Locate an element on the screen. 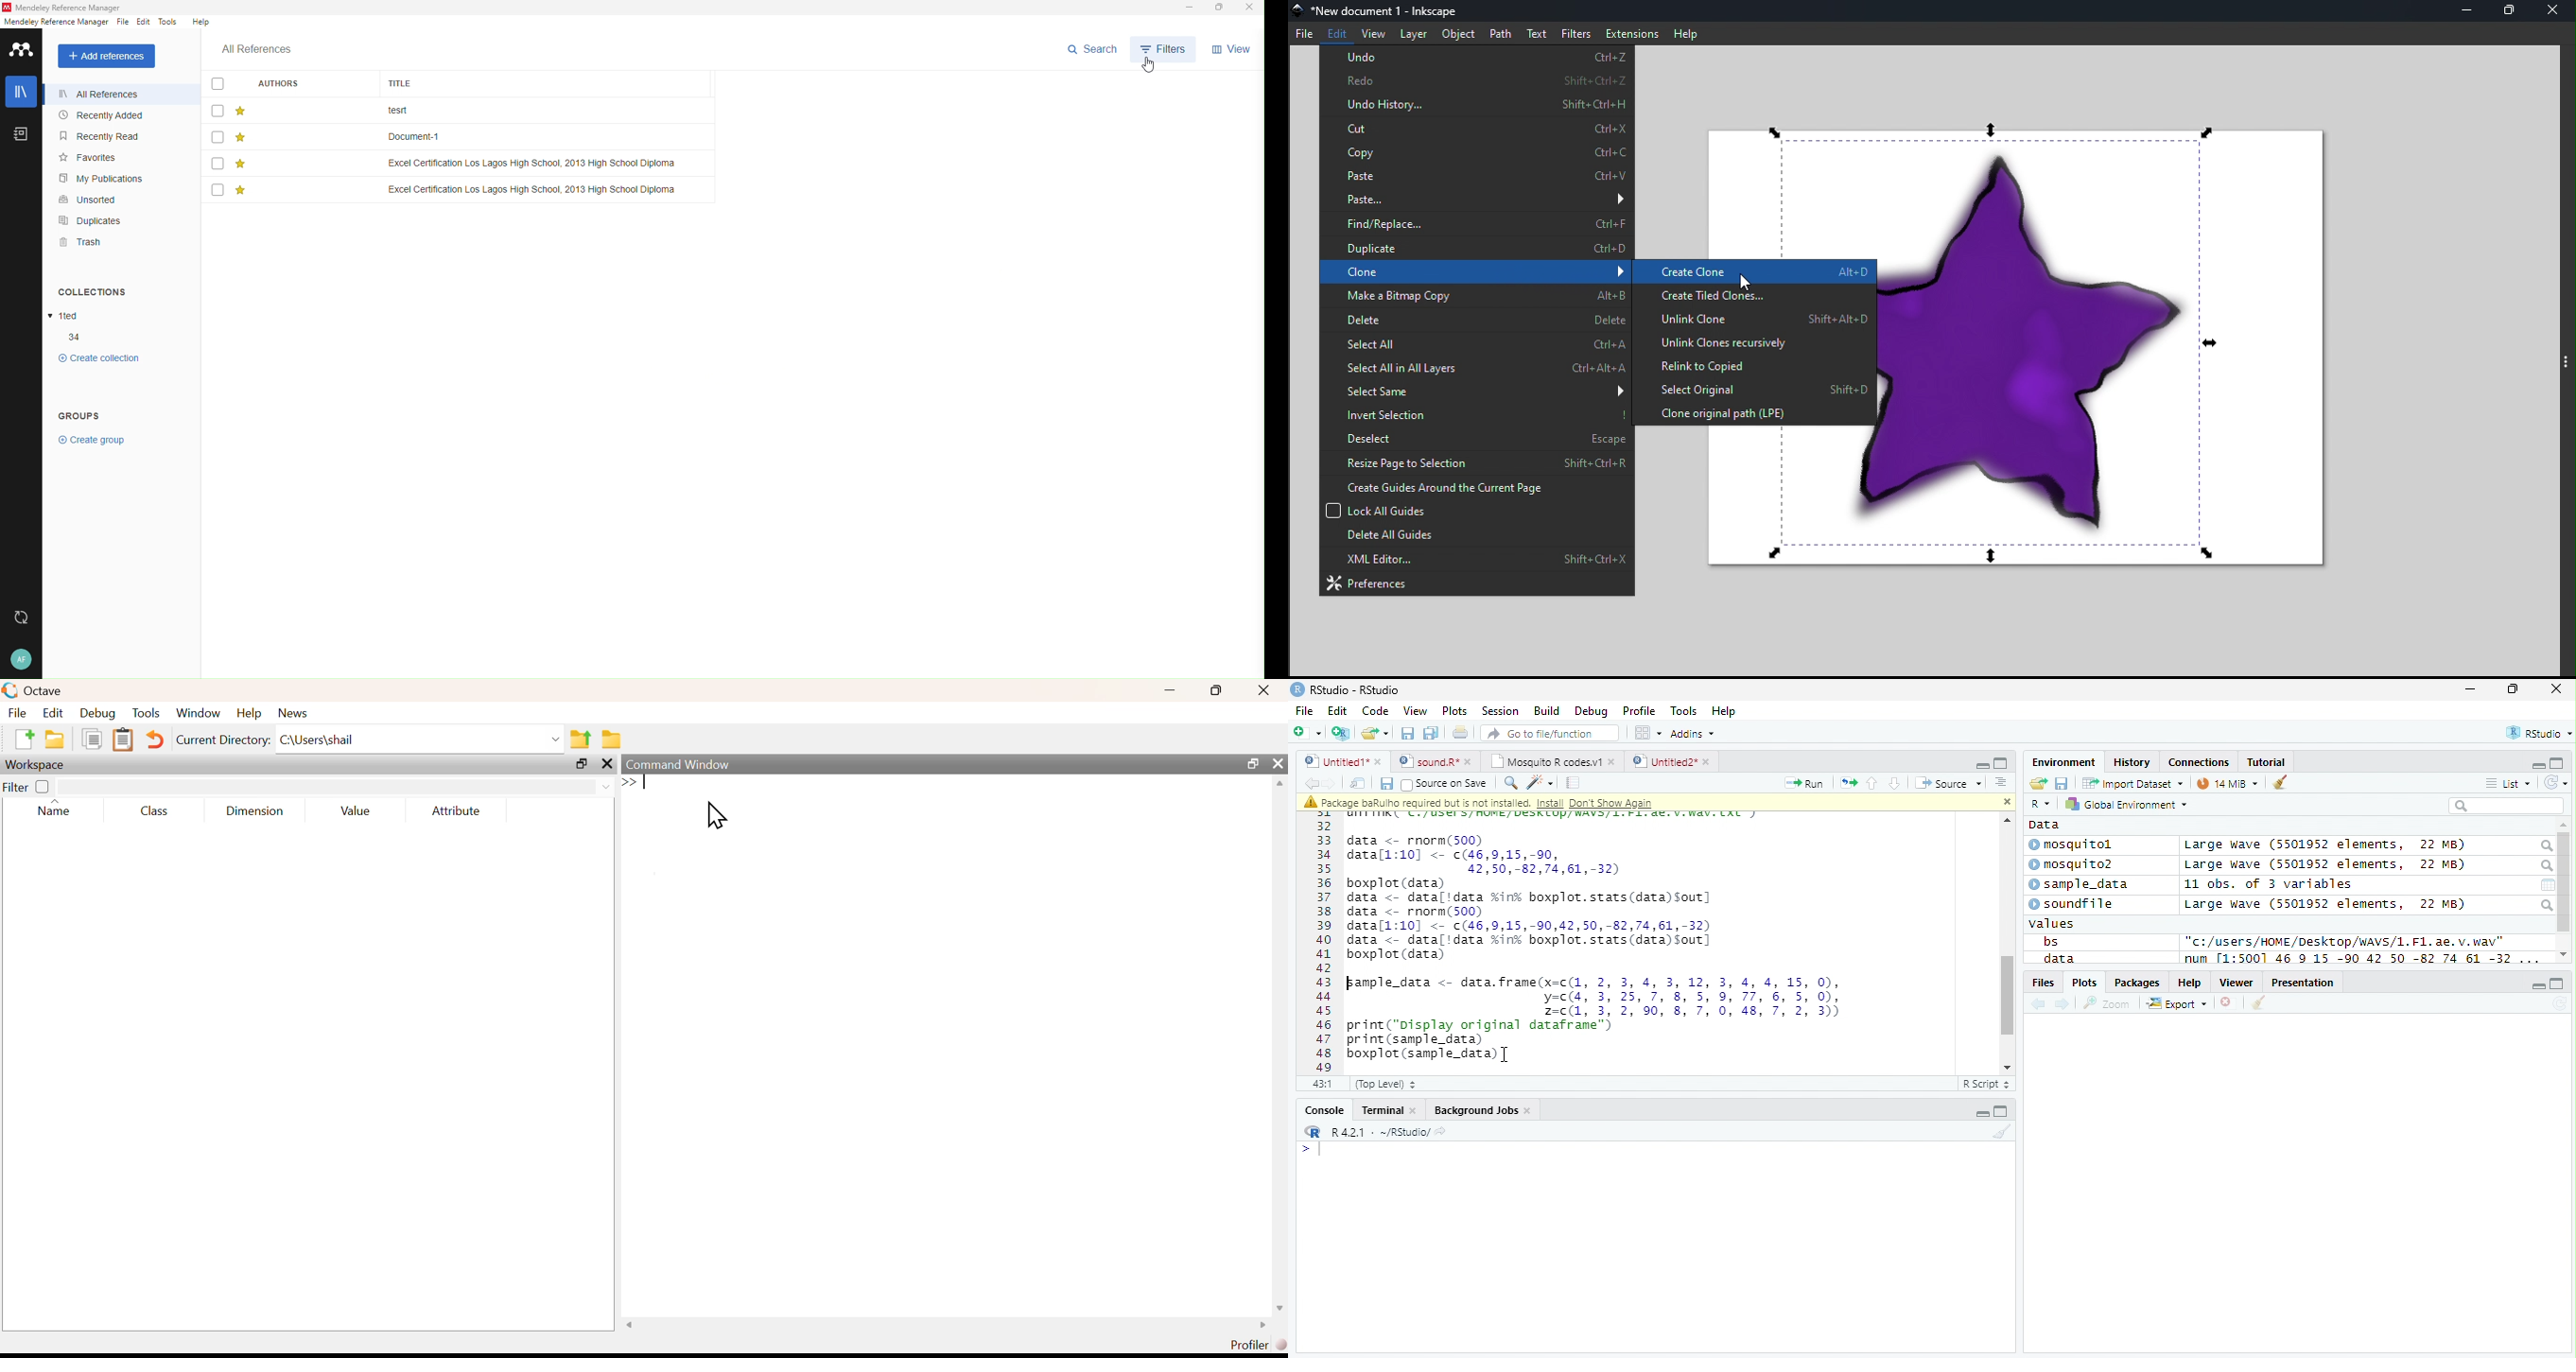 The height and width of the screenshot is (1372, 2576). Profile is located at coordinates (1639, 710).